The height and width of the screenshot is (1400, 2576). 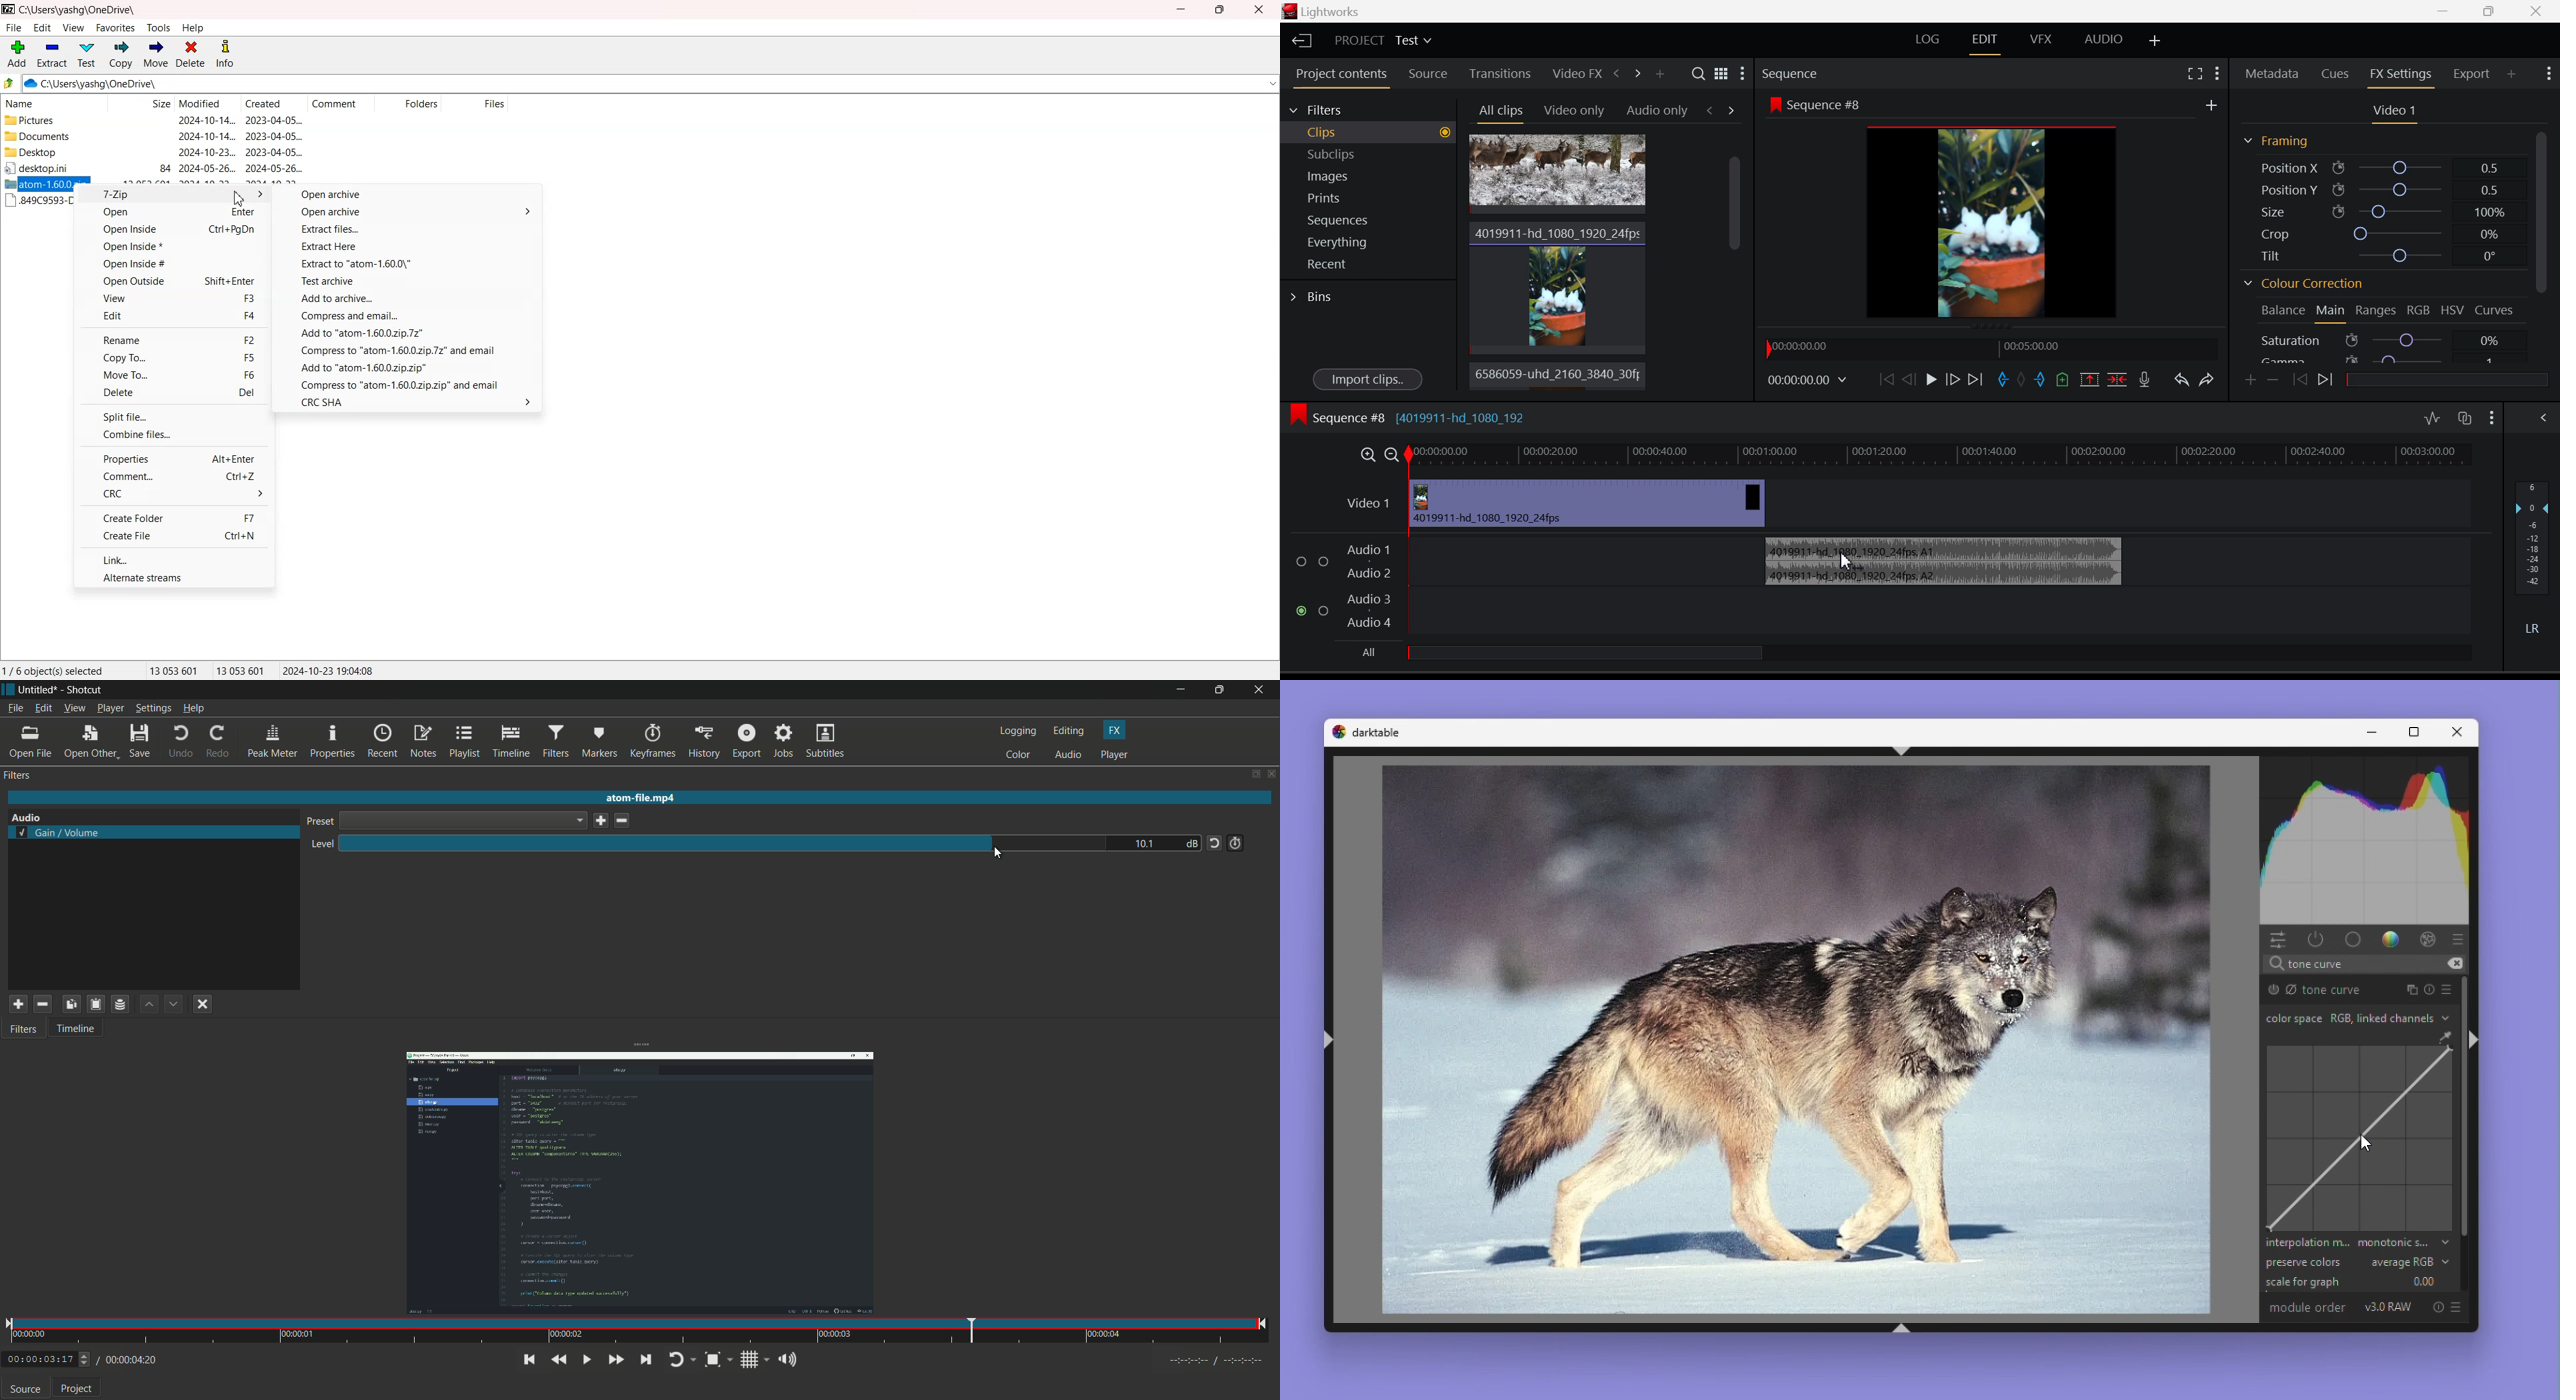 What do you see at coordinates (2358, 1139) in the screenshot?
I see `tone curve` at bounding box center [2358, 1139].